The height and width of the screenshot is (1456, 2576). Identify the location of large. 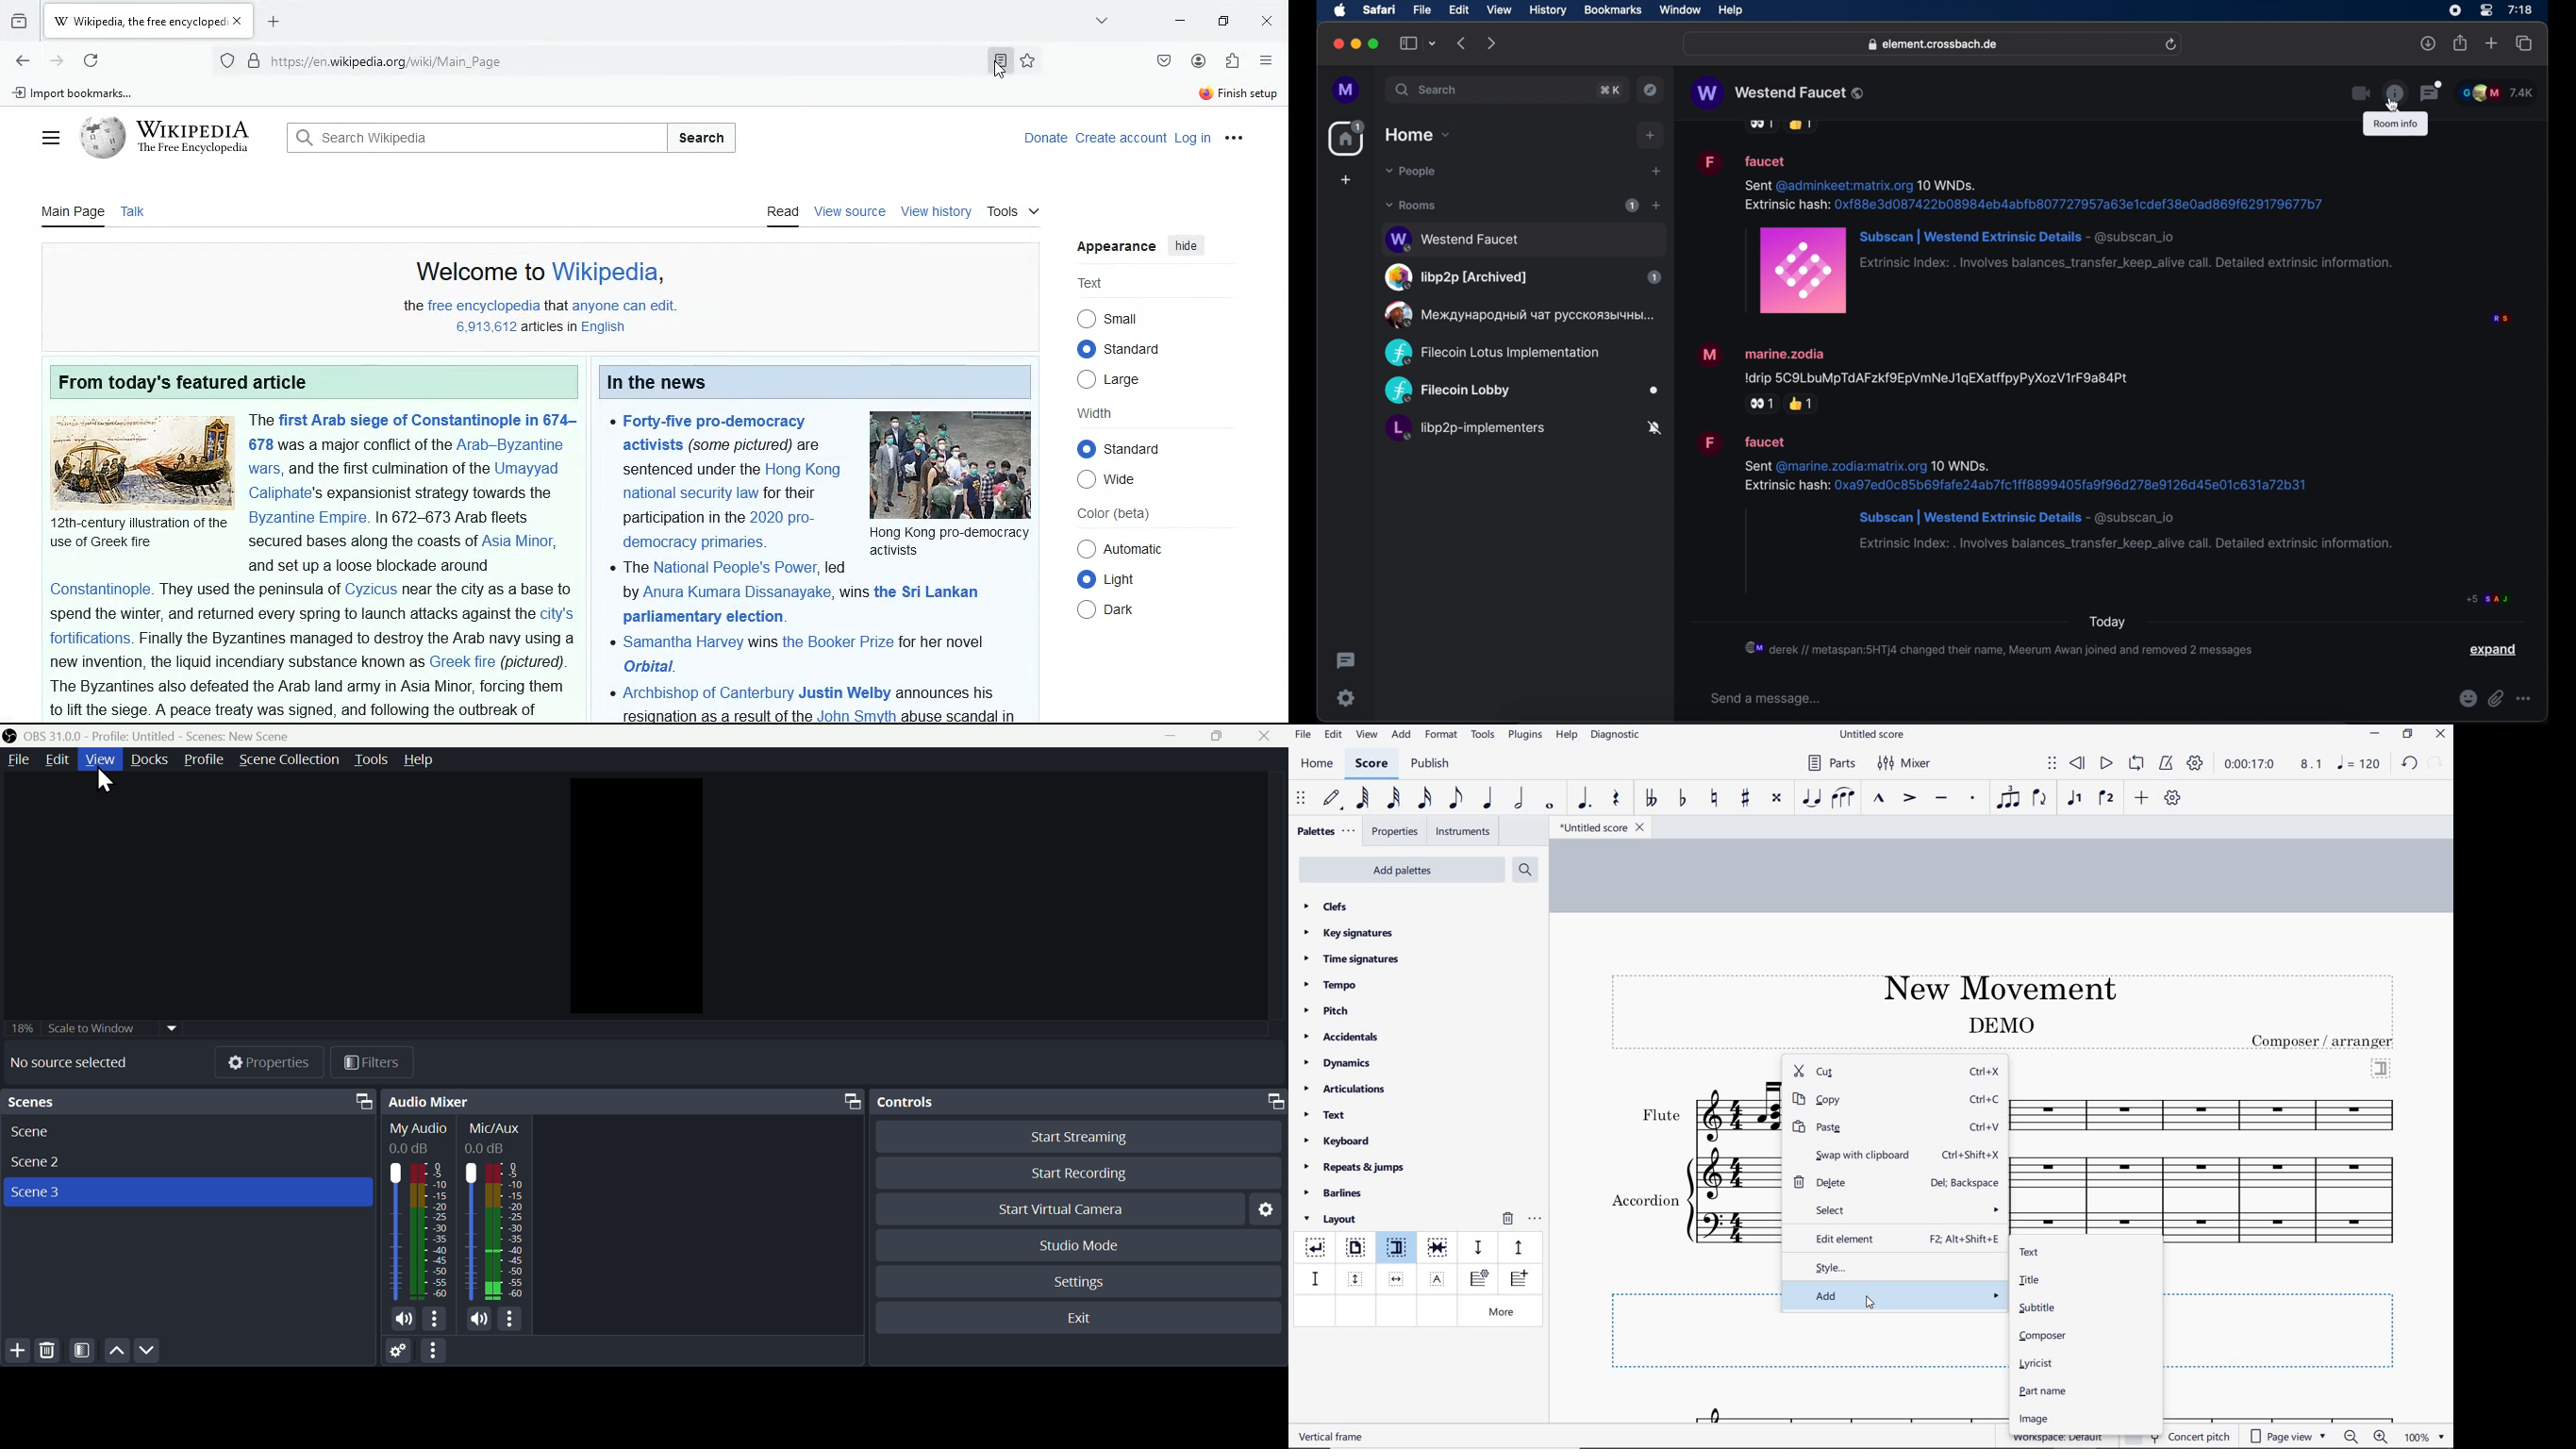
(1120, 383).